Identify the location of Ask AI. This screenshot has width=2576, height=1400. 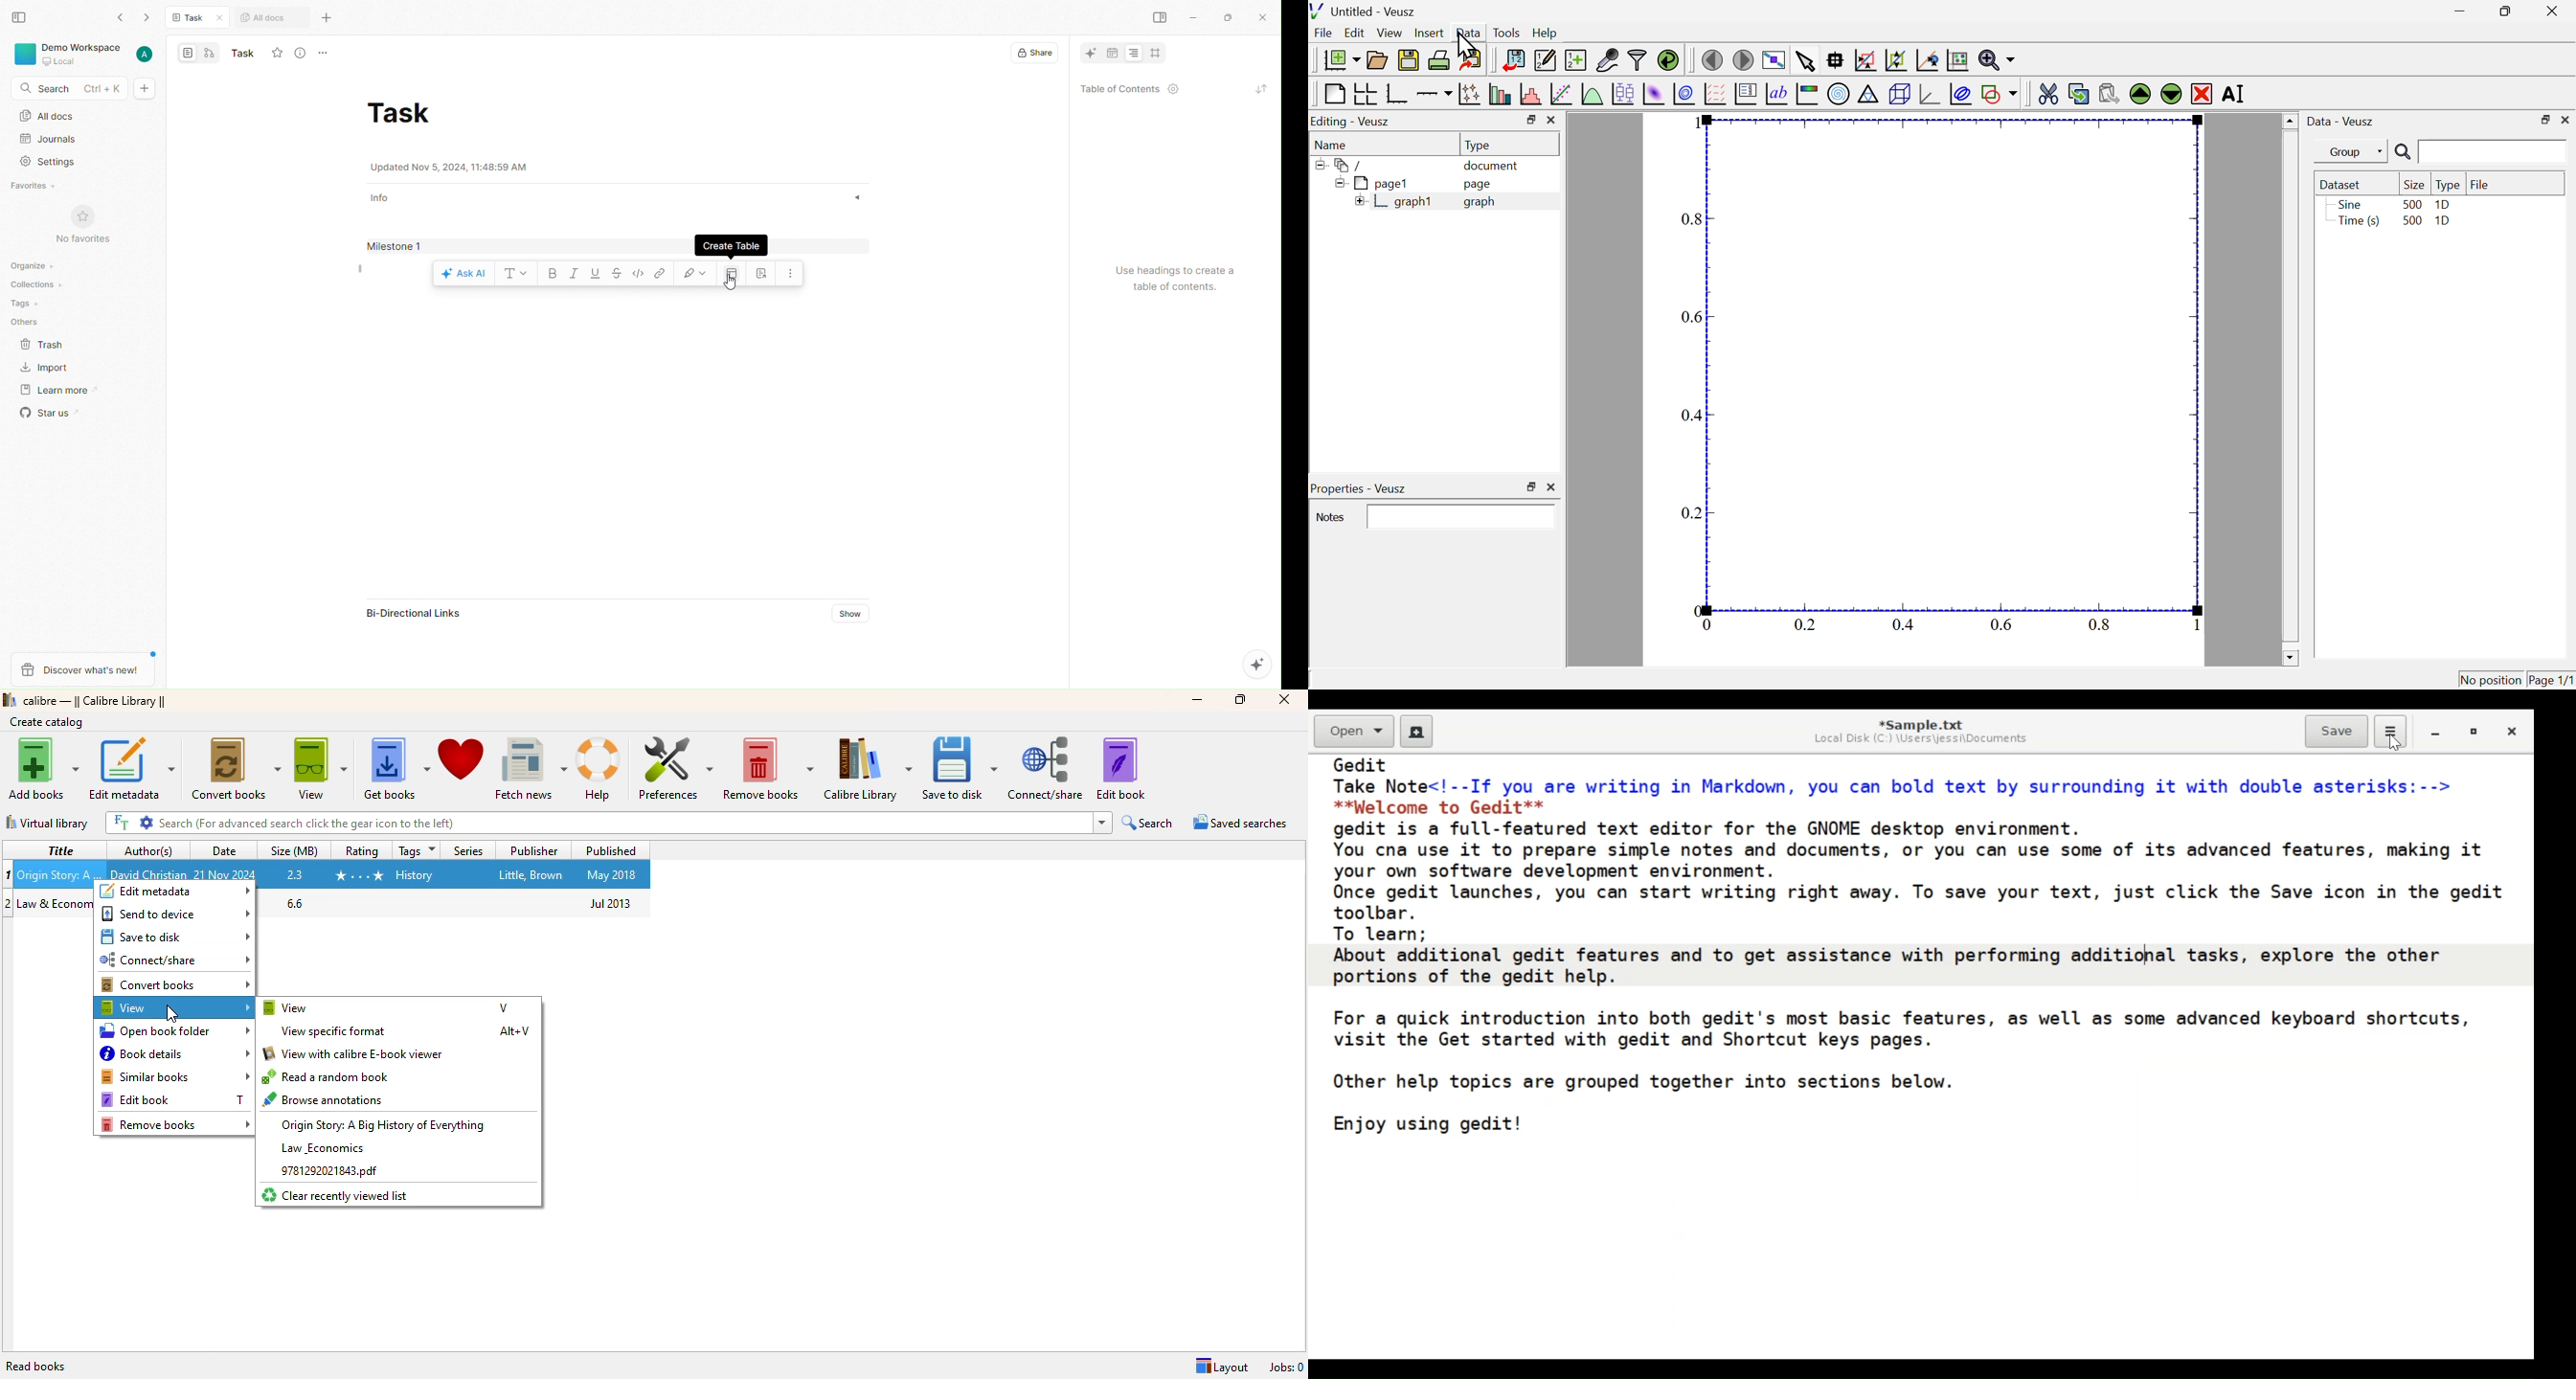
(462, 273).